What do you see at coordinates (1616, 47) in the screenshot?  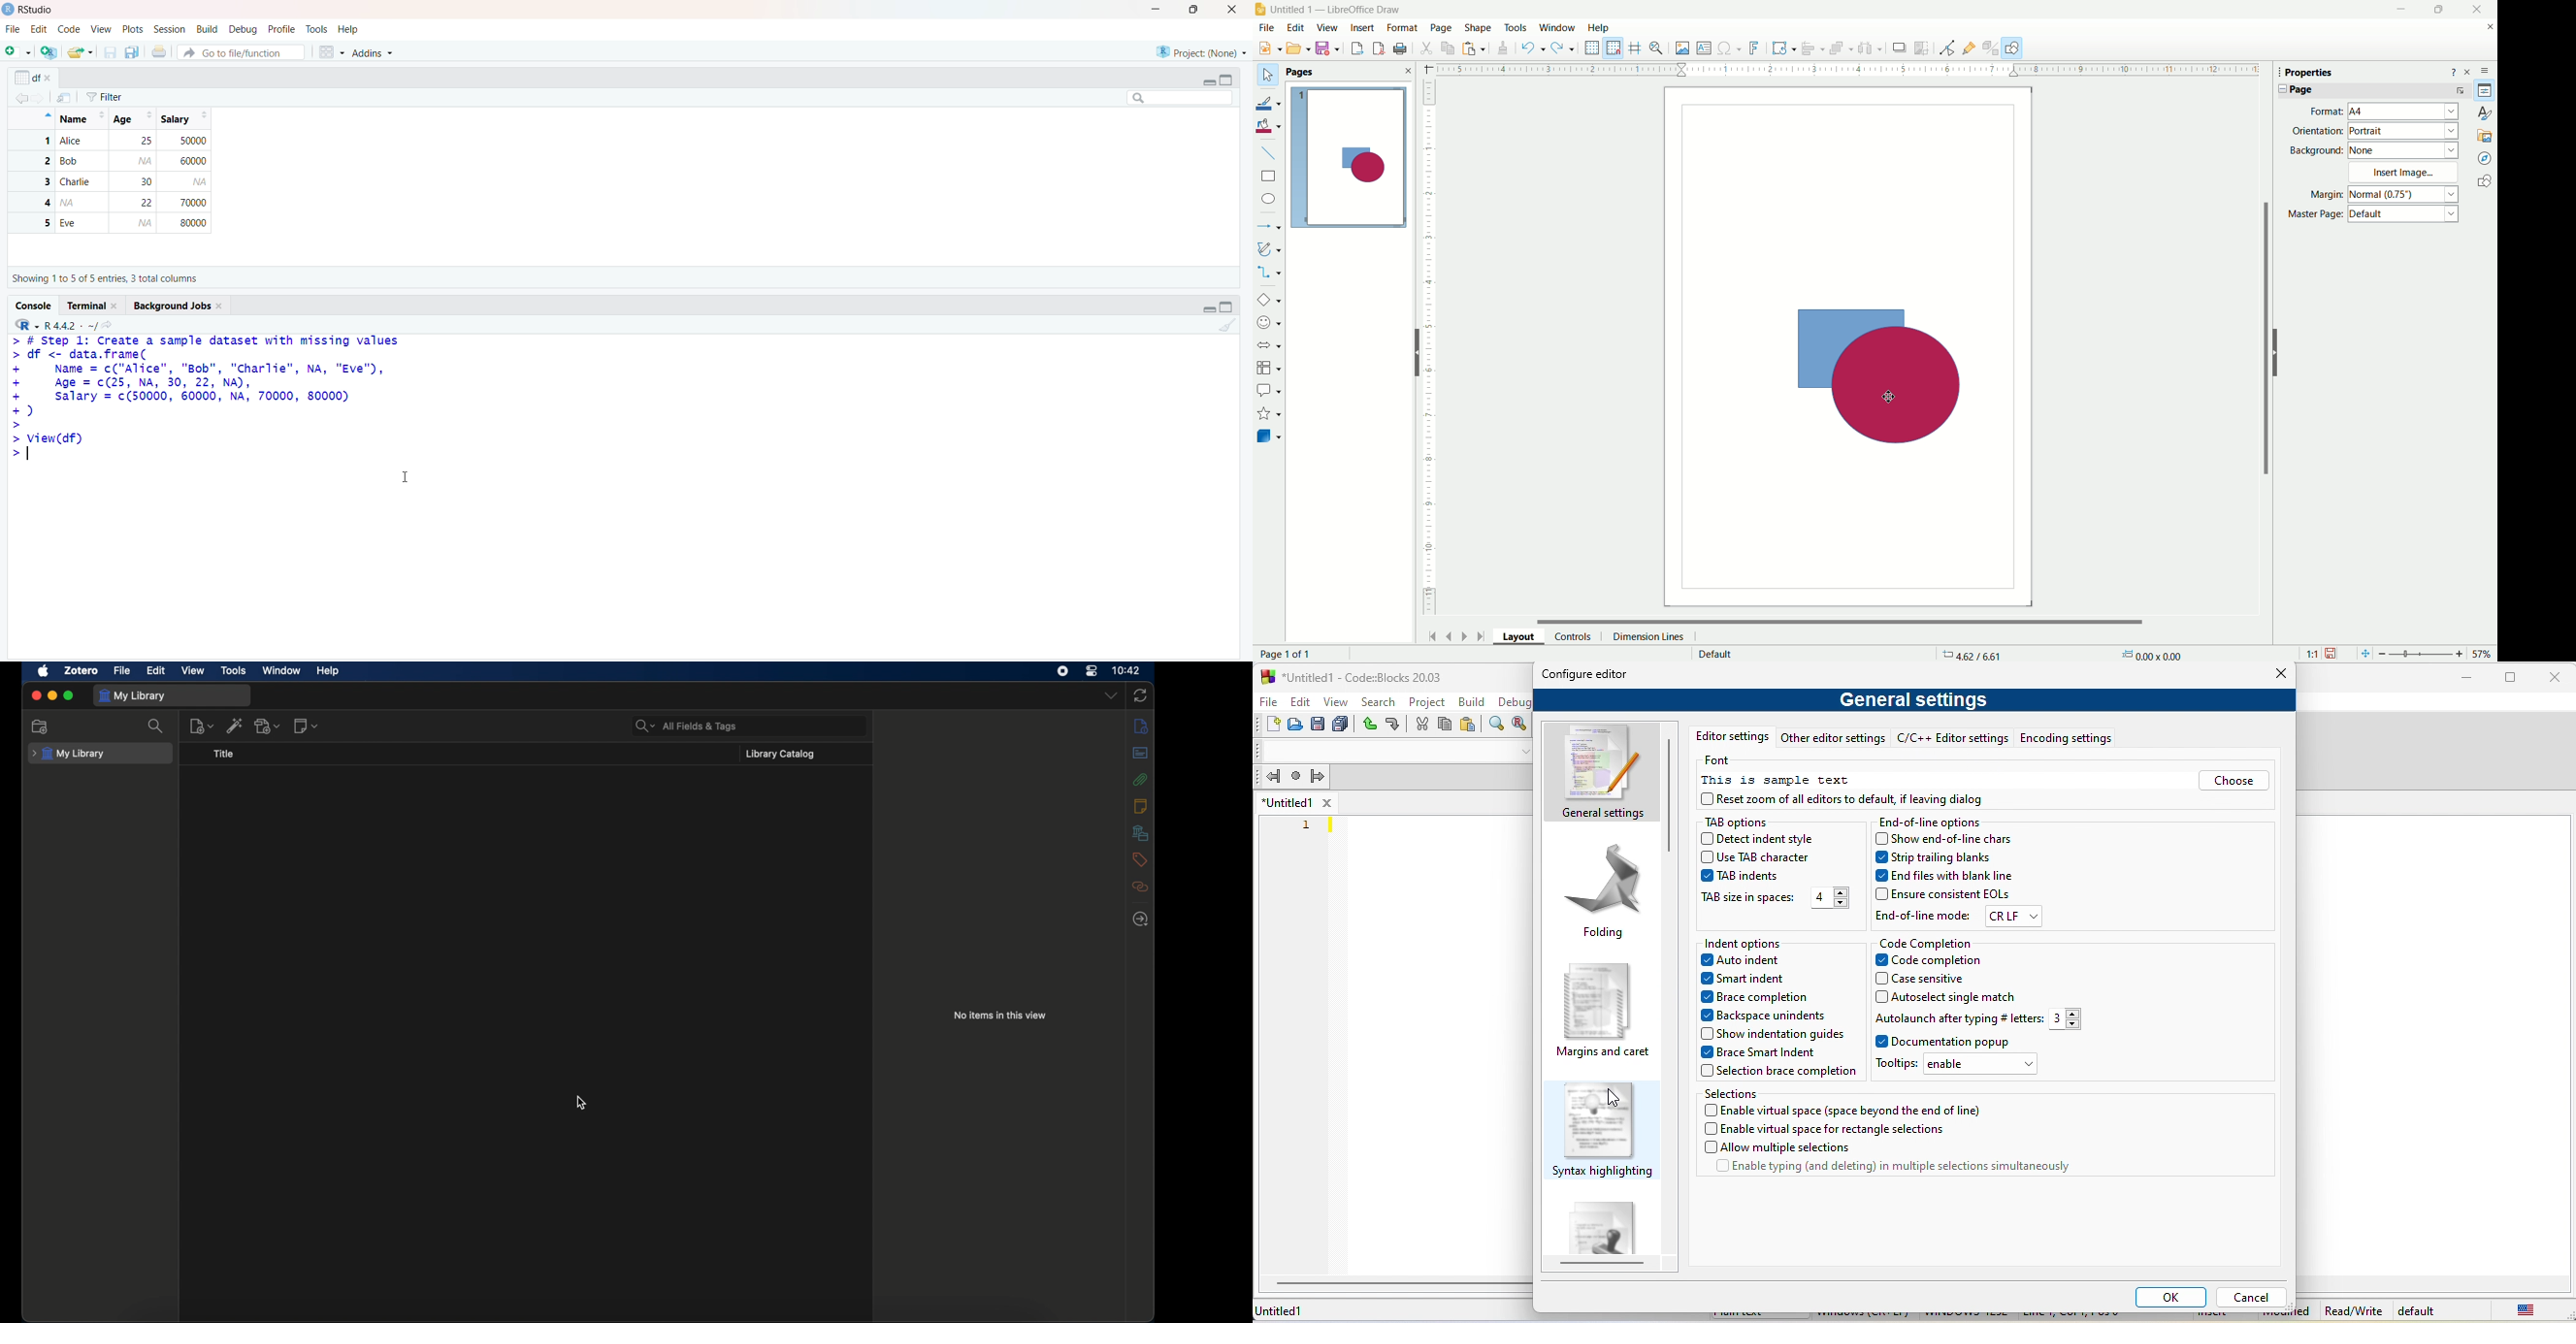 I see `snap to grid` at bounding box center [1616, 47].